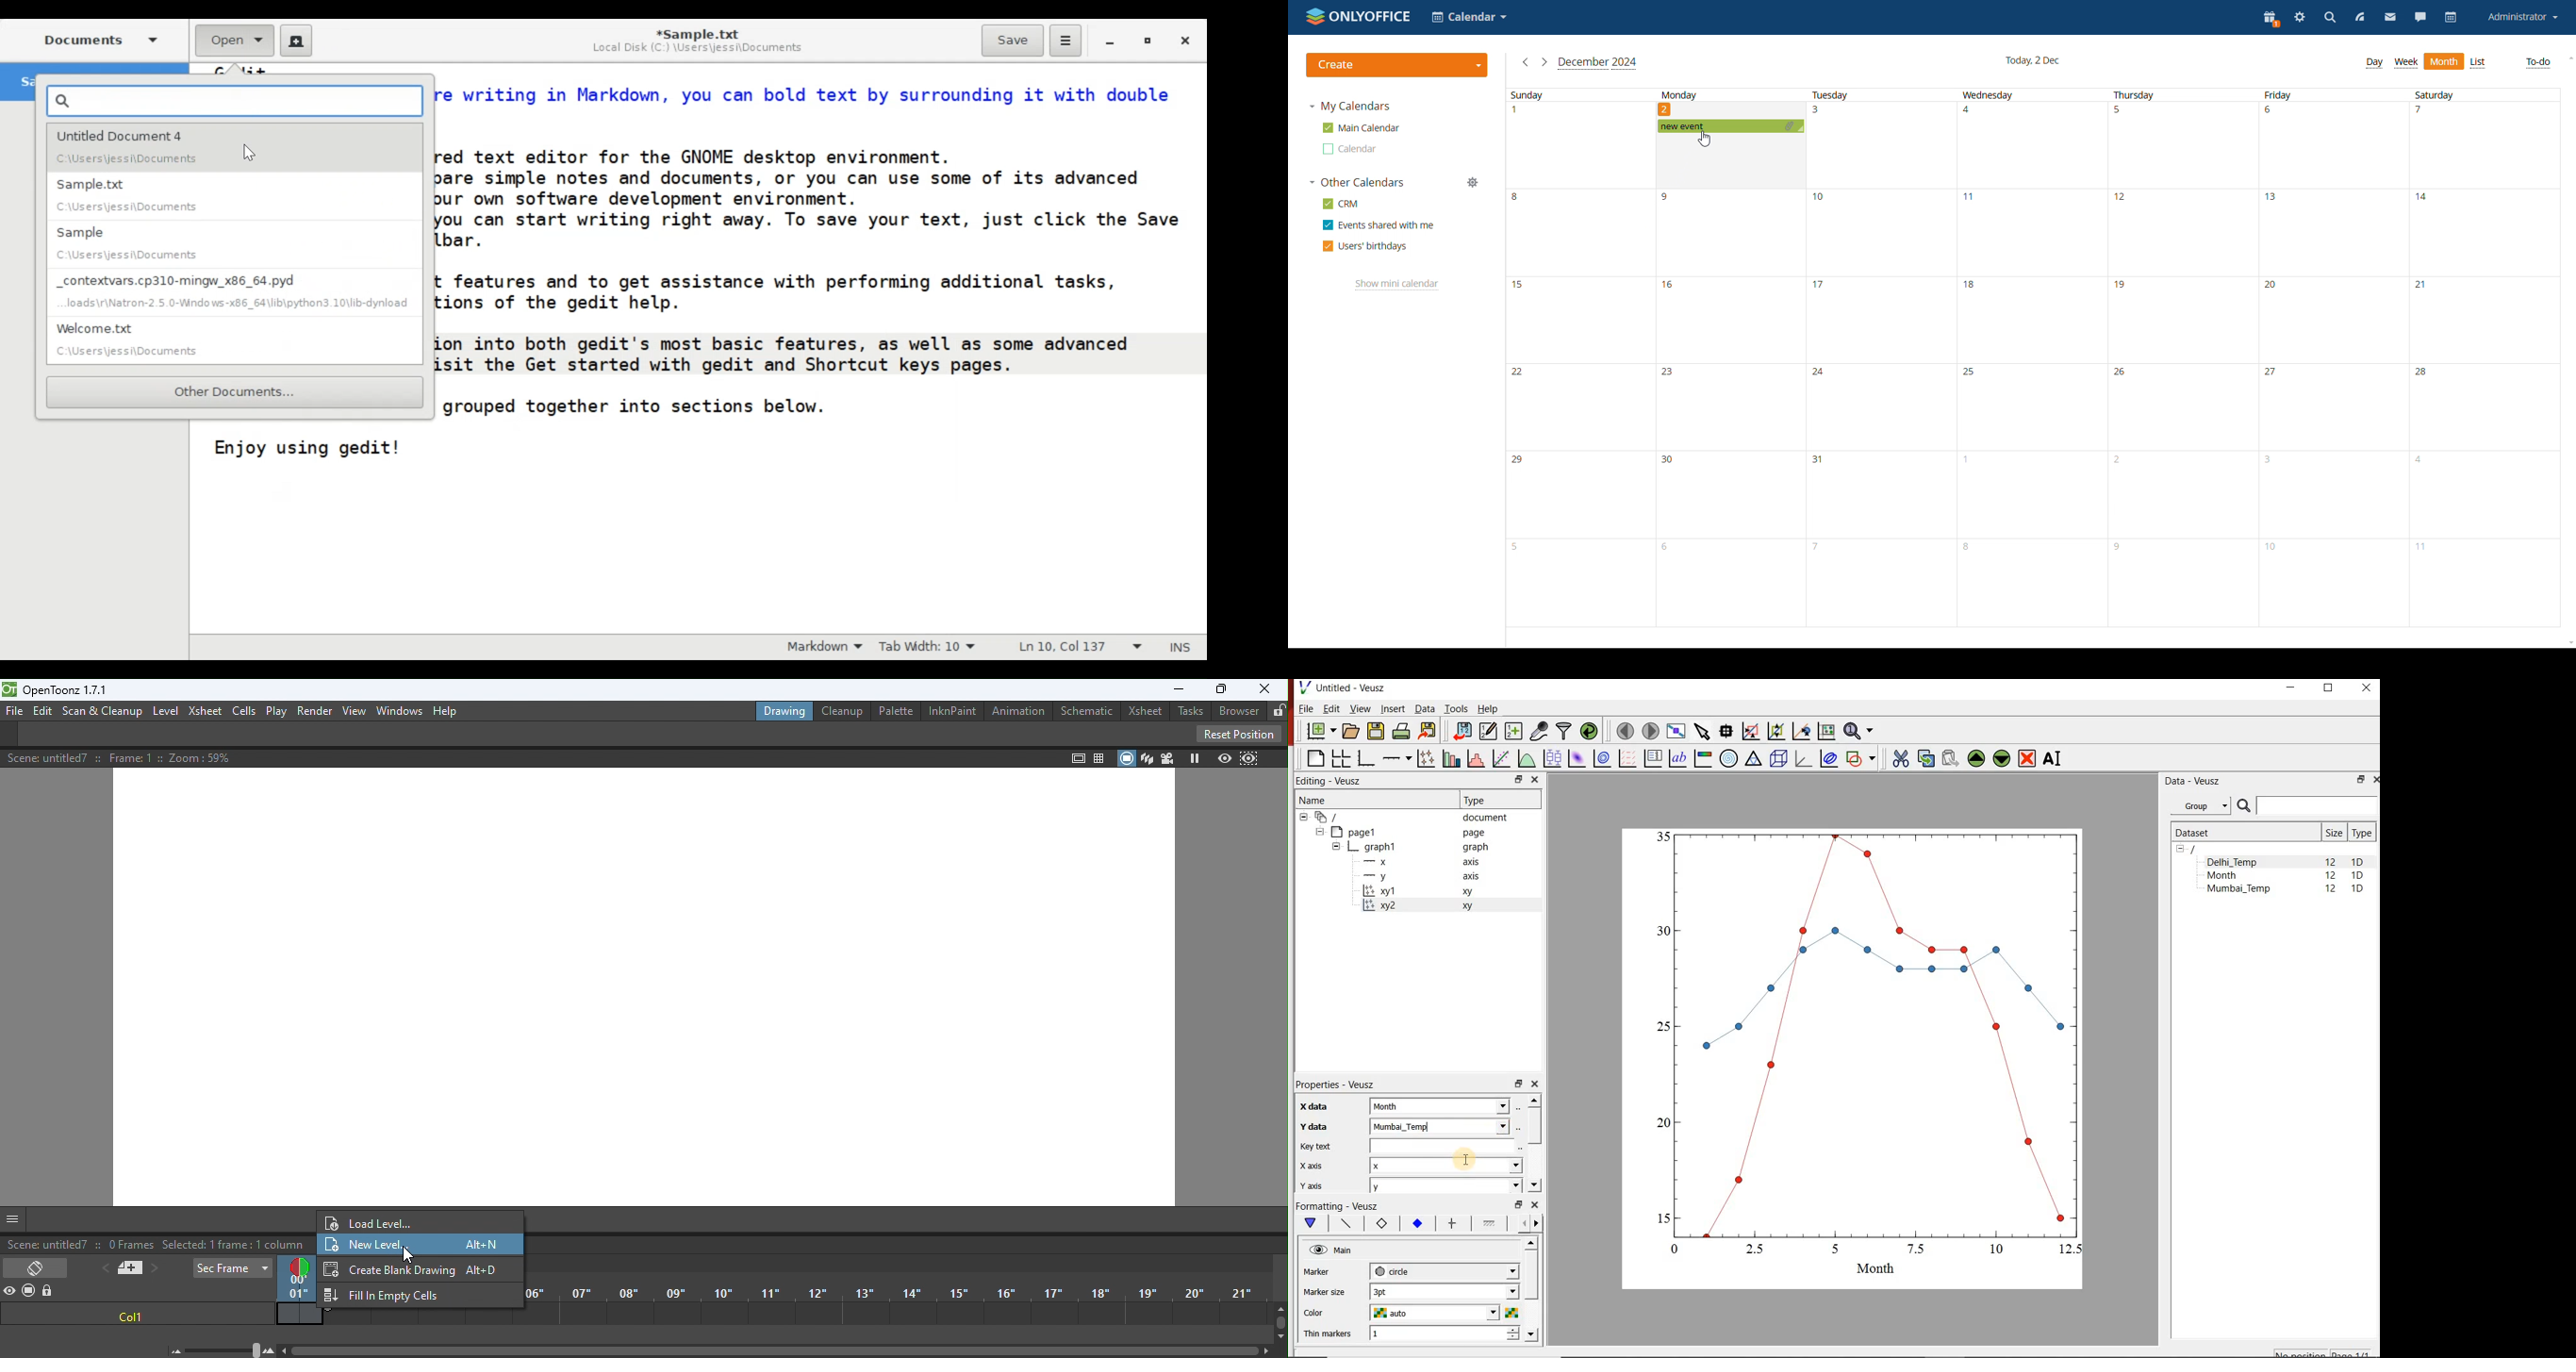  I want to click on image color bar, so click(1703, 758).